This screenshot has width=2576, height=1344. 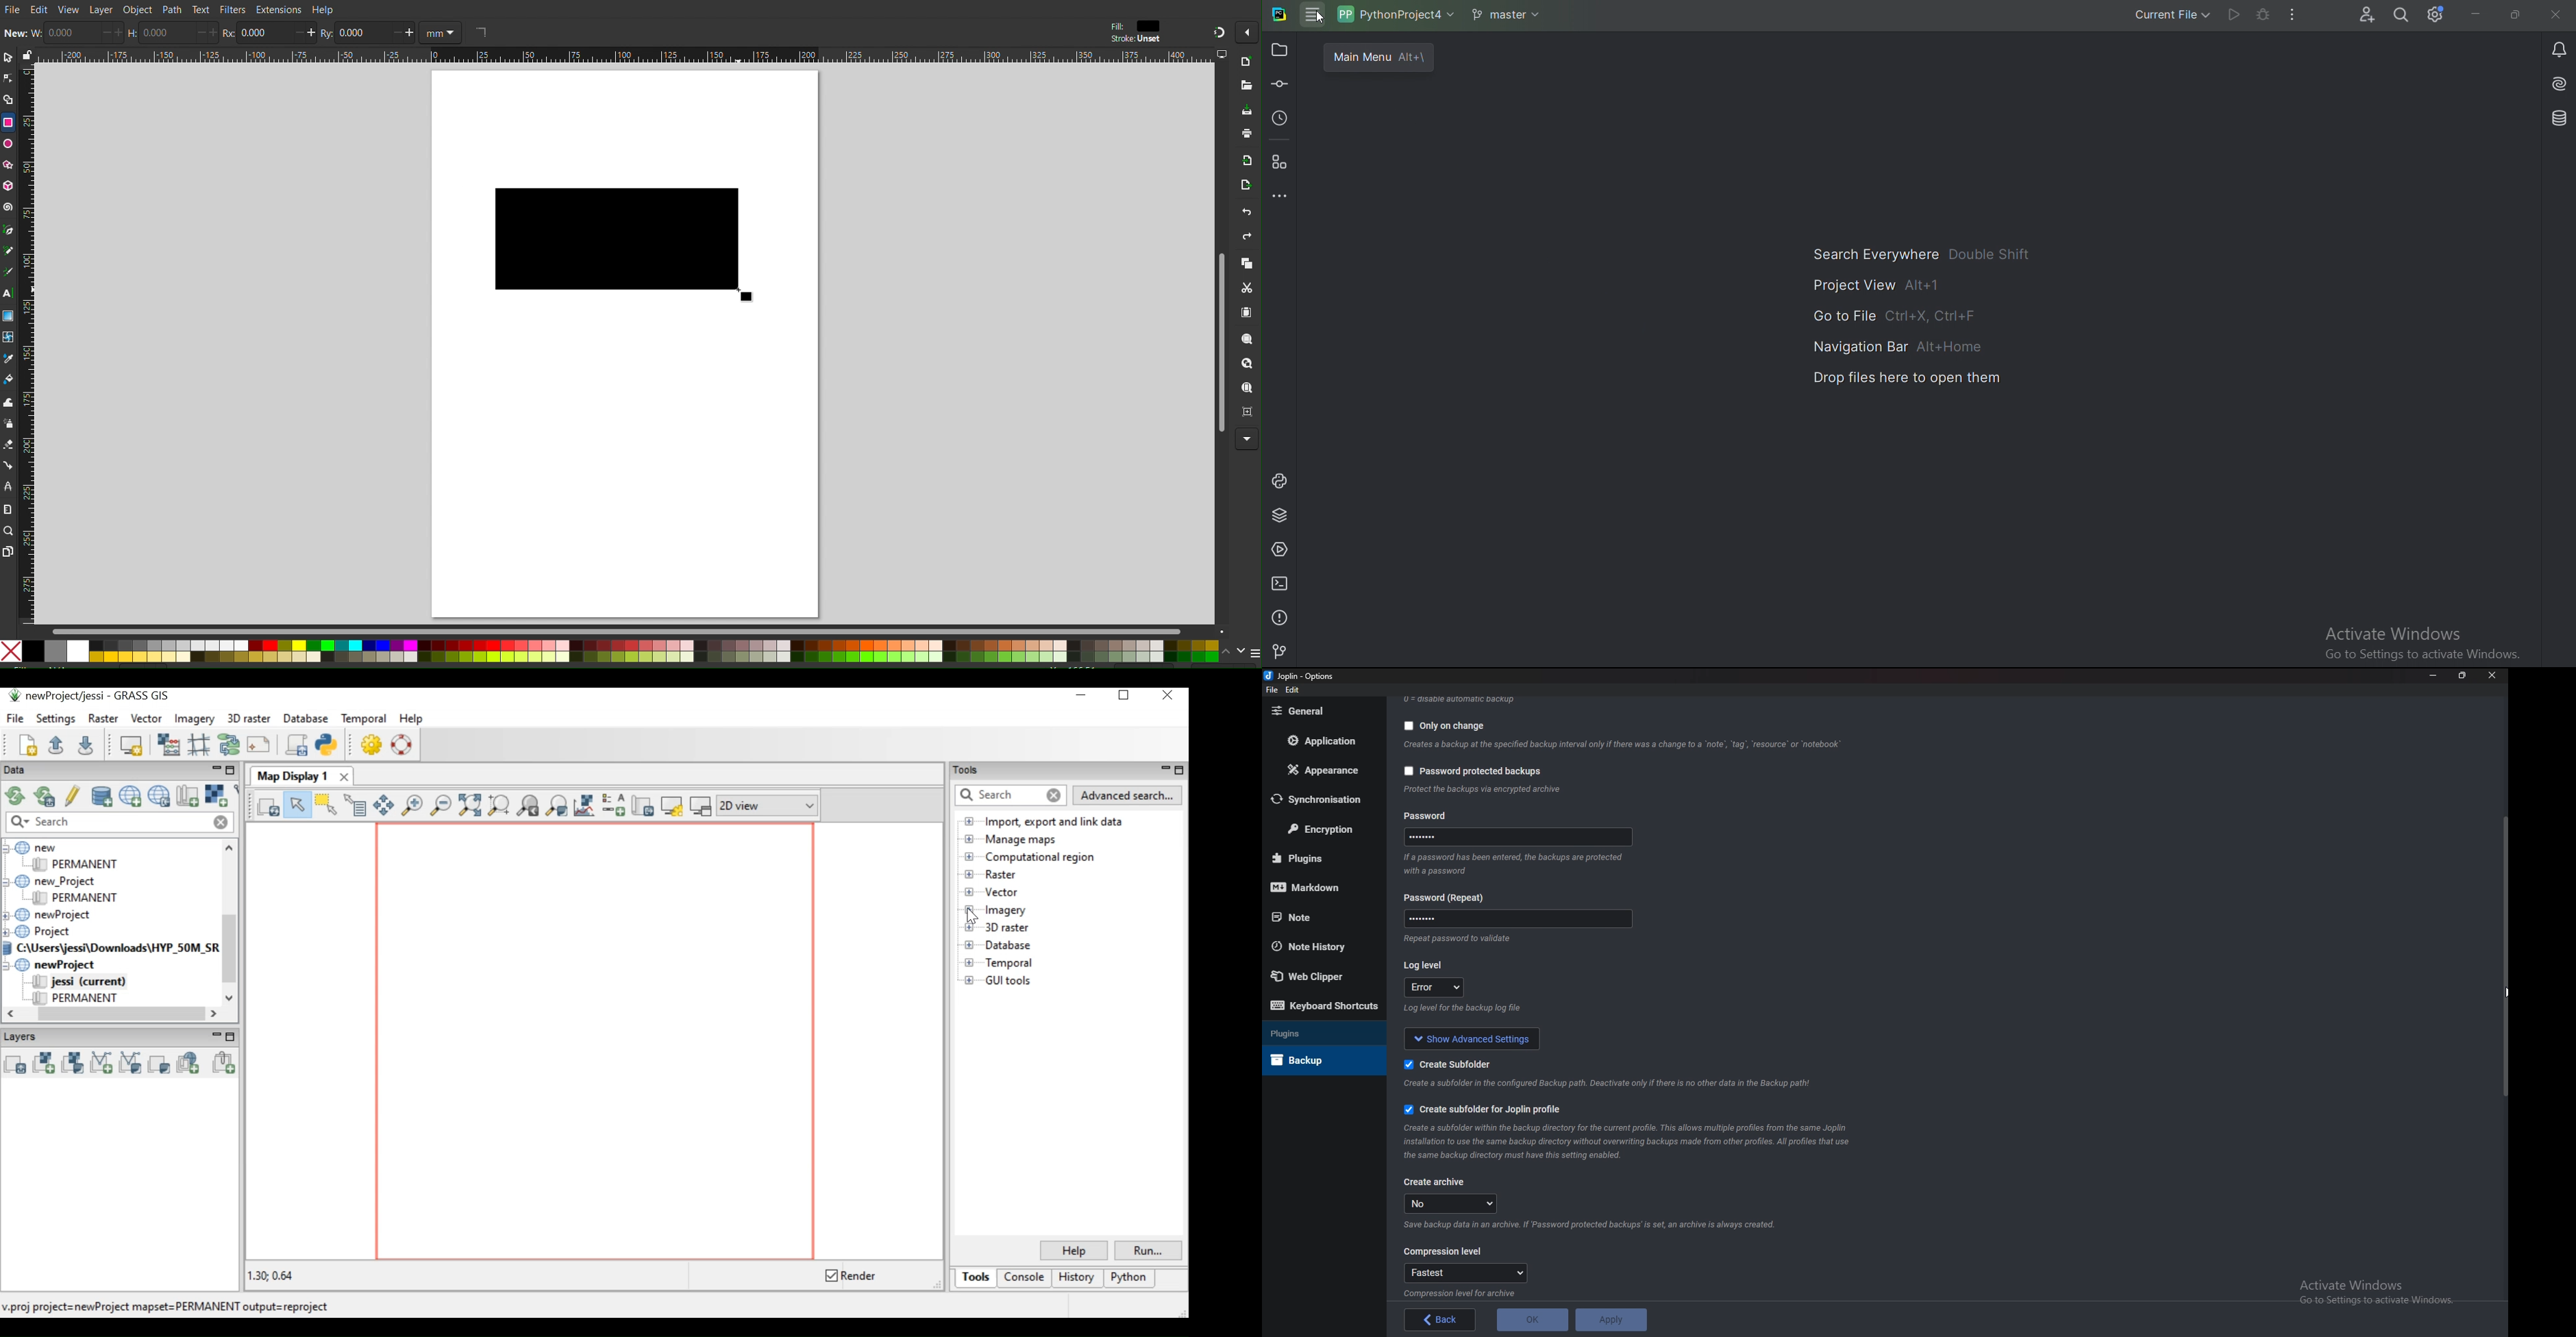 What do you see at coordinates (1534, 1319) in the screenshot?
I see `o K` at bounding box center [1534, 1319].